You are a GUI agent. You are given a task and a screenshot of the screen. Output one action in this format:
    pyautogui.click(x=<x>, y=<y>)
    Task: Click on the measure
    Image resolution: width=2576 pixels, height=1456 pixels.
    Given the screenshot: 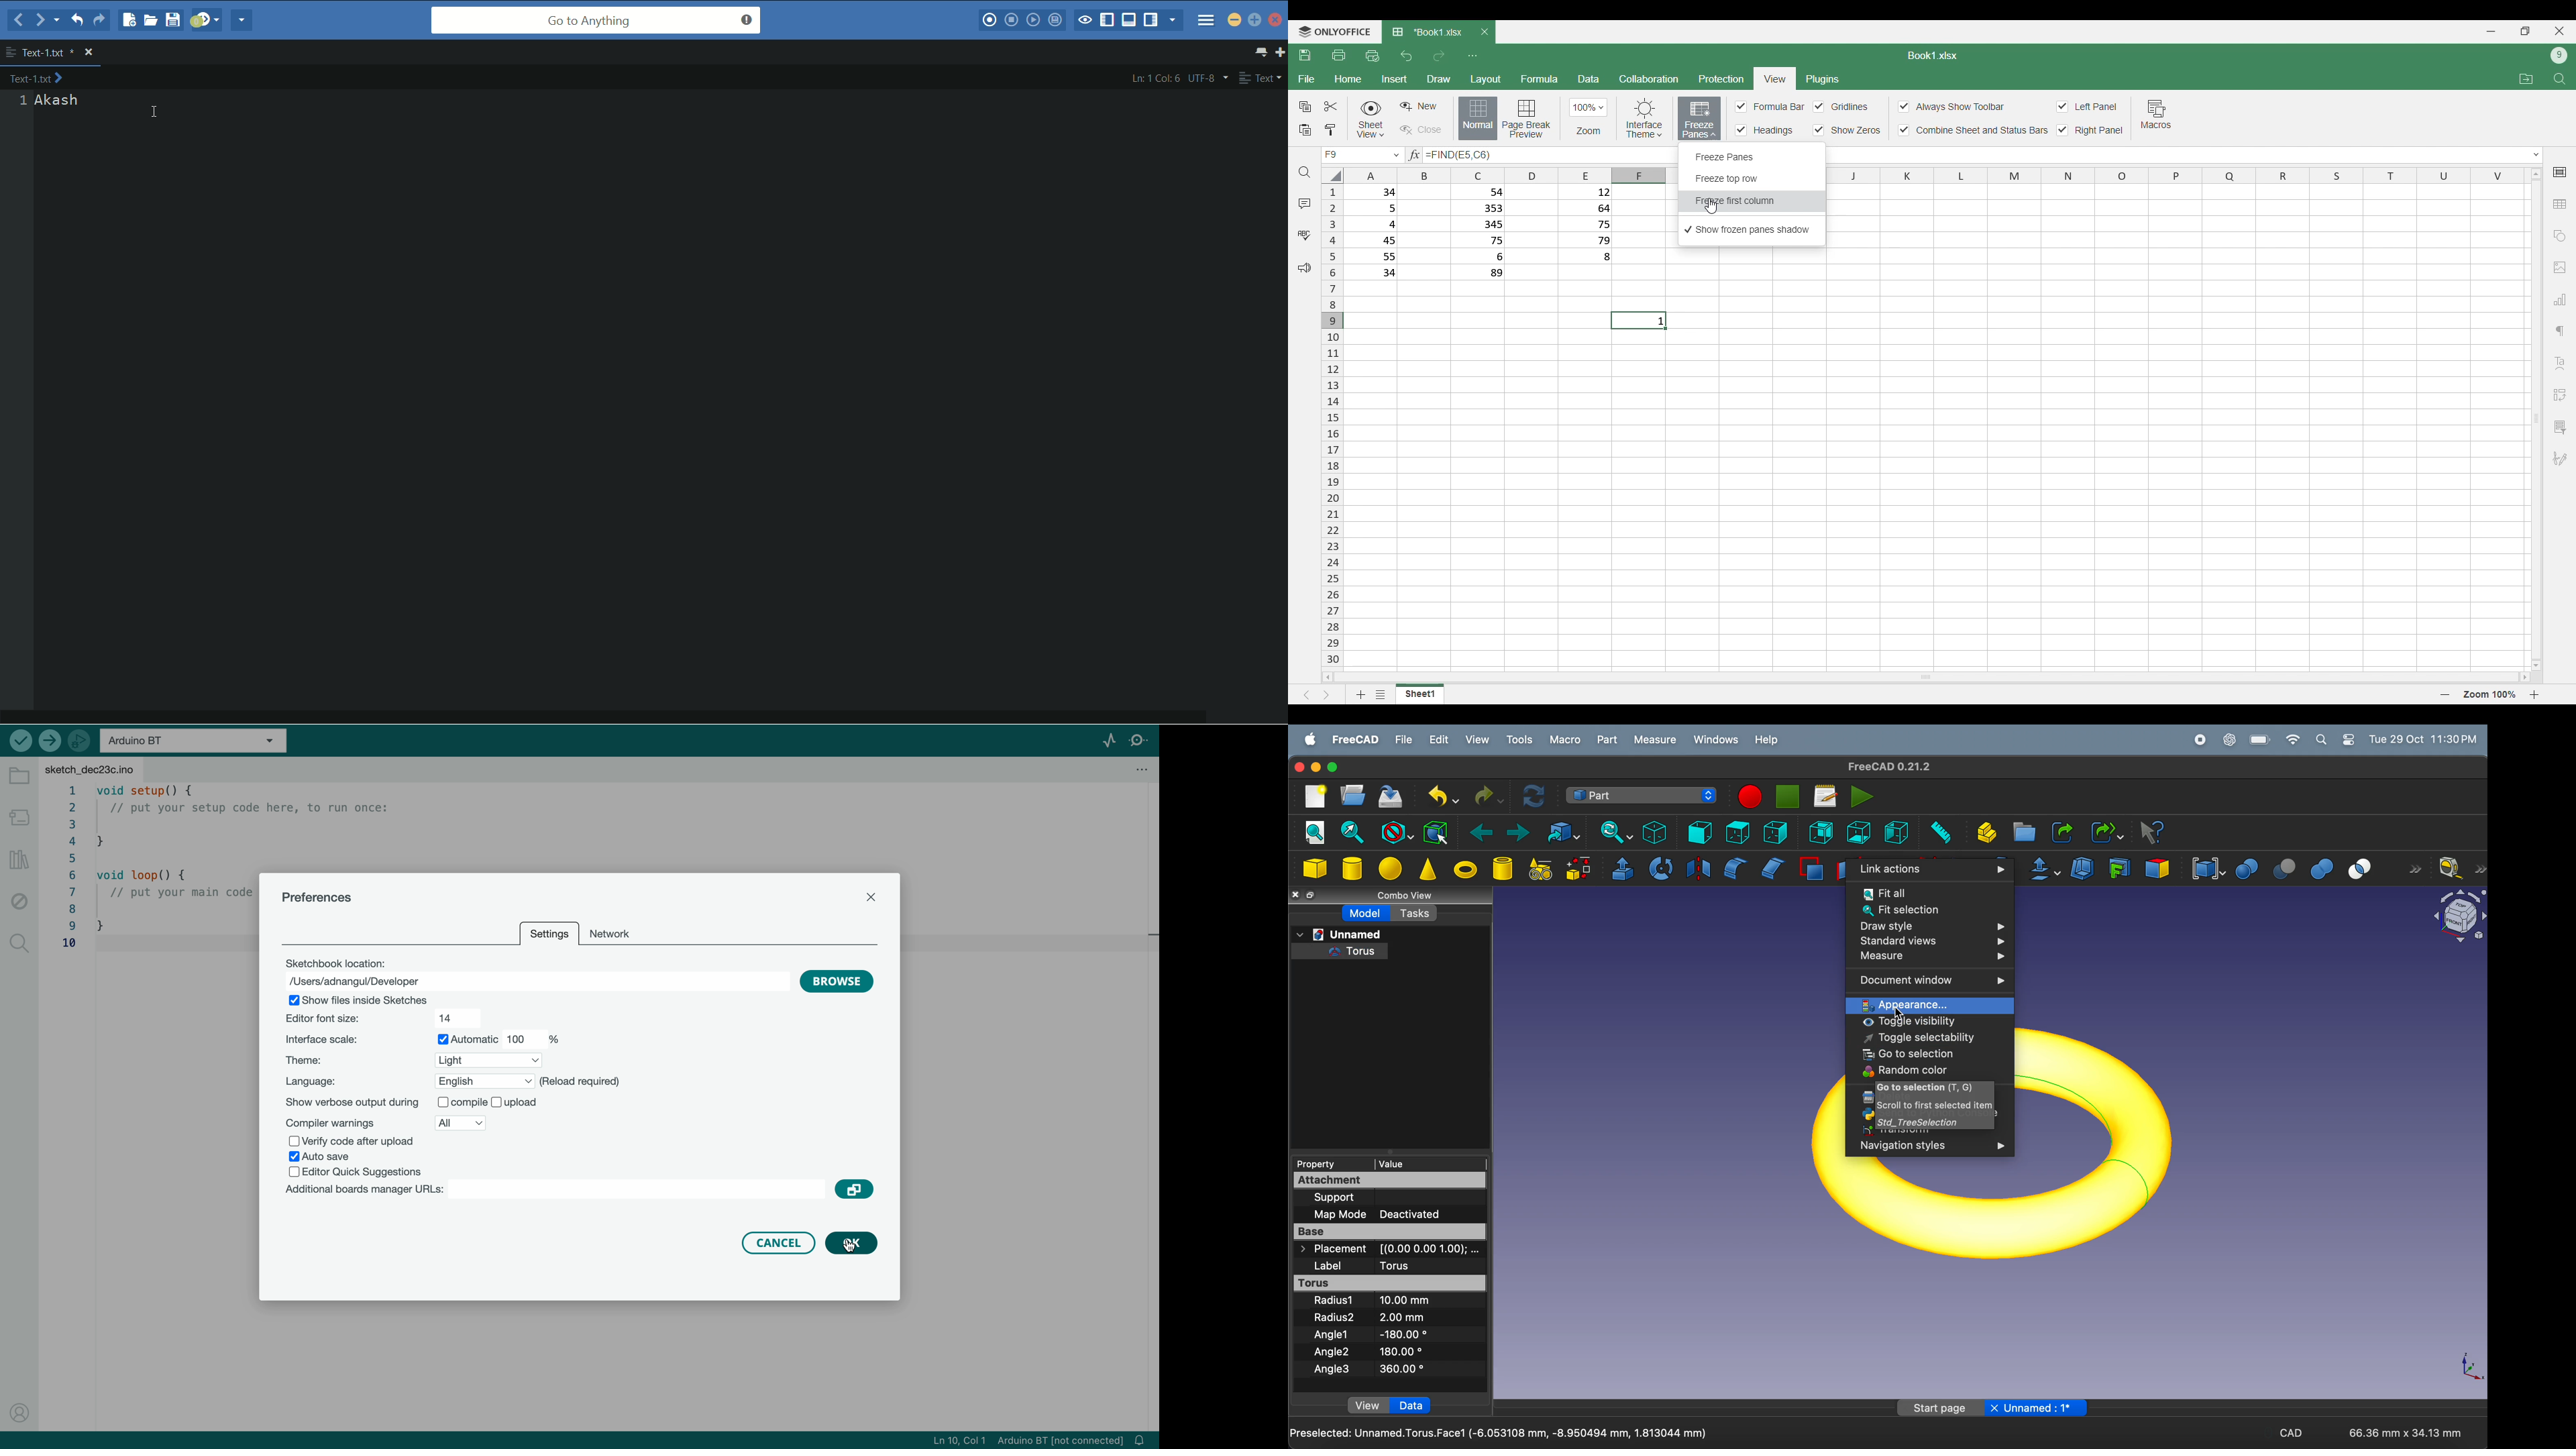 What is the action you would take?
    pyautogui.click(x=1926, y=958)
    